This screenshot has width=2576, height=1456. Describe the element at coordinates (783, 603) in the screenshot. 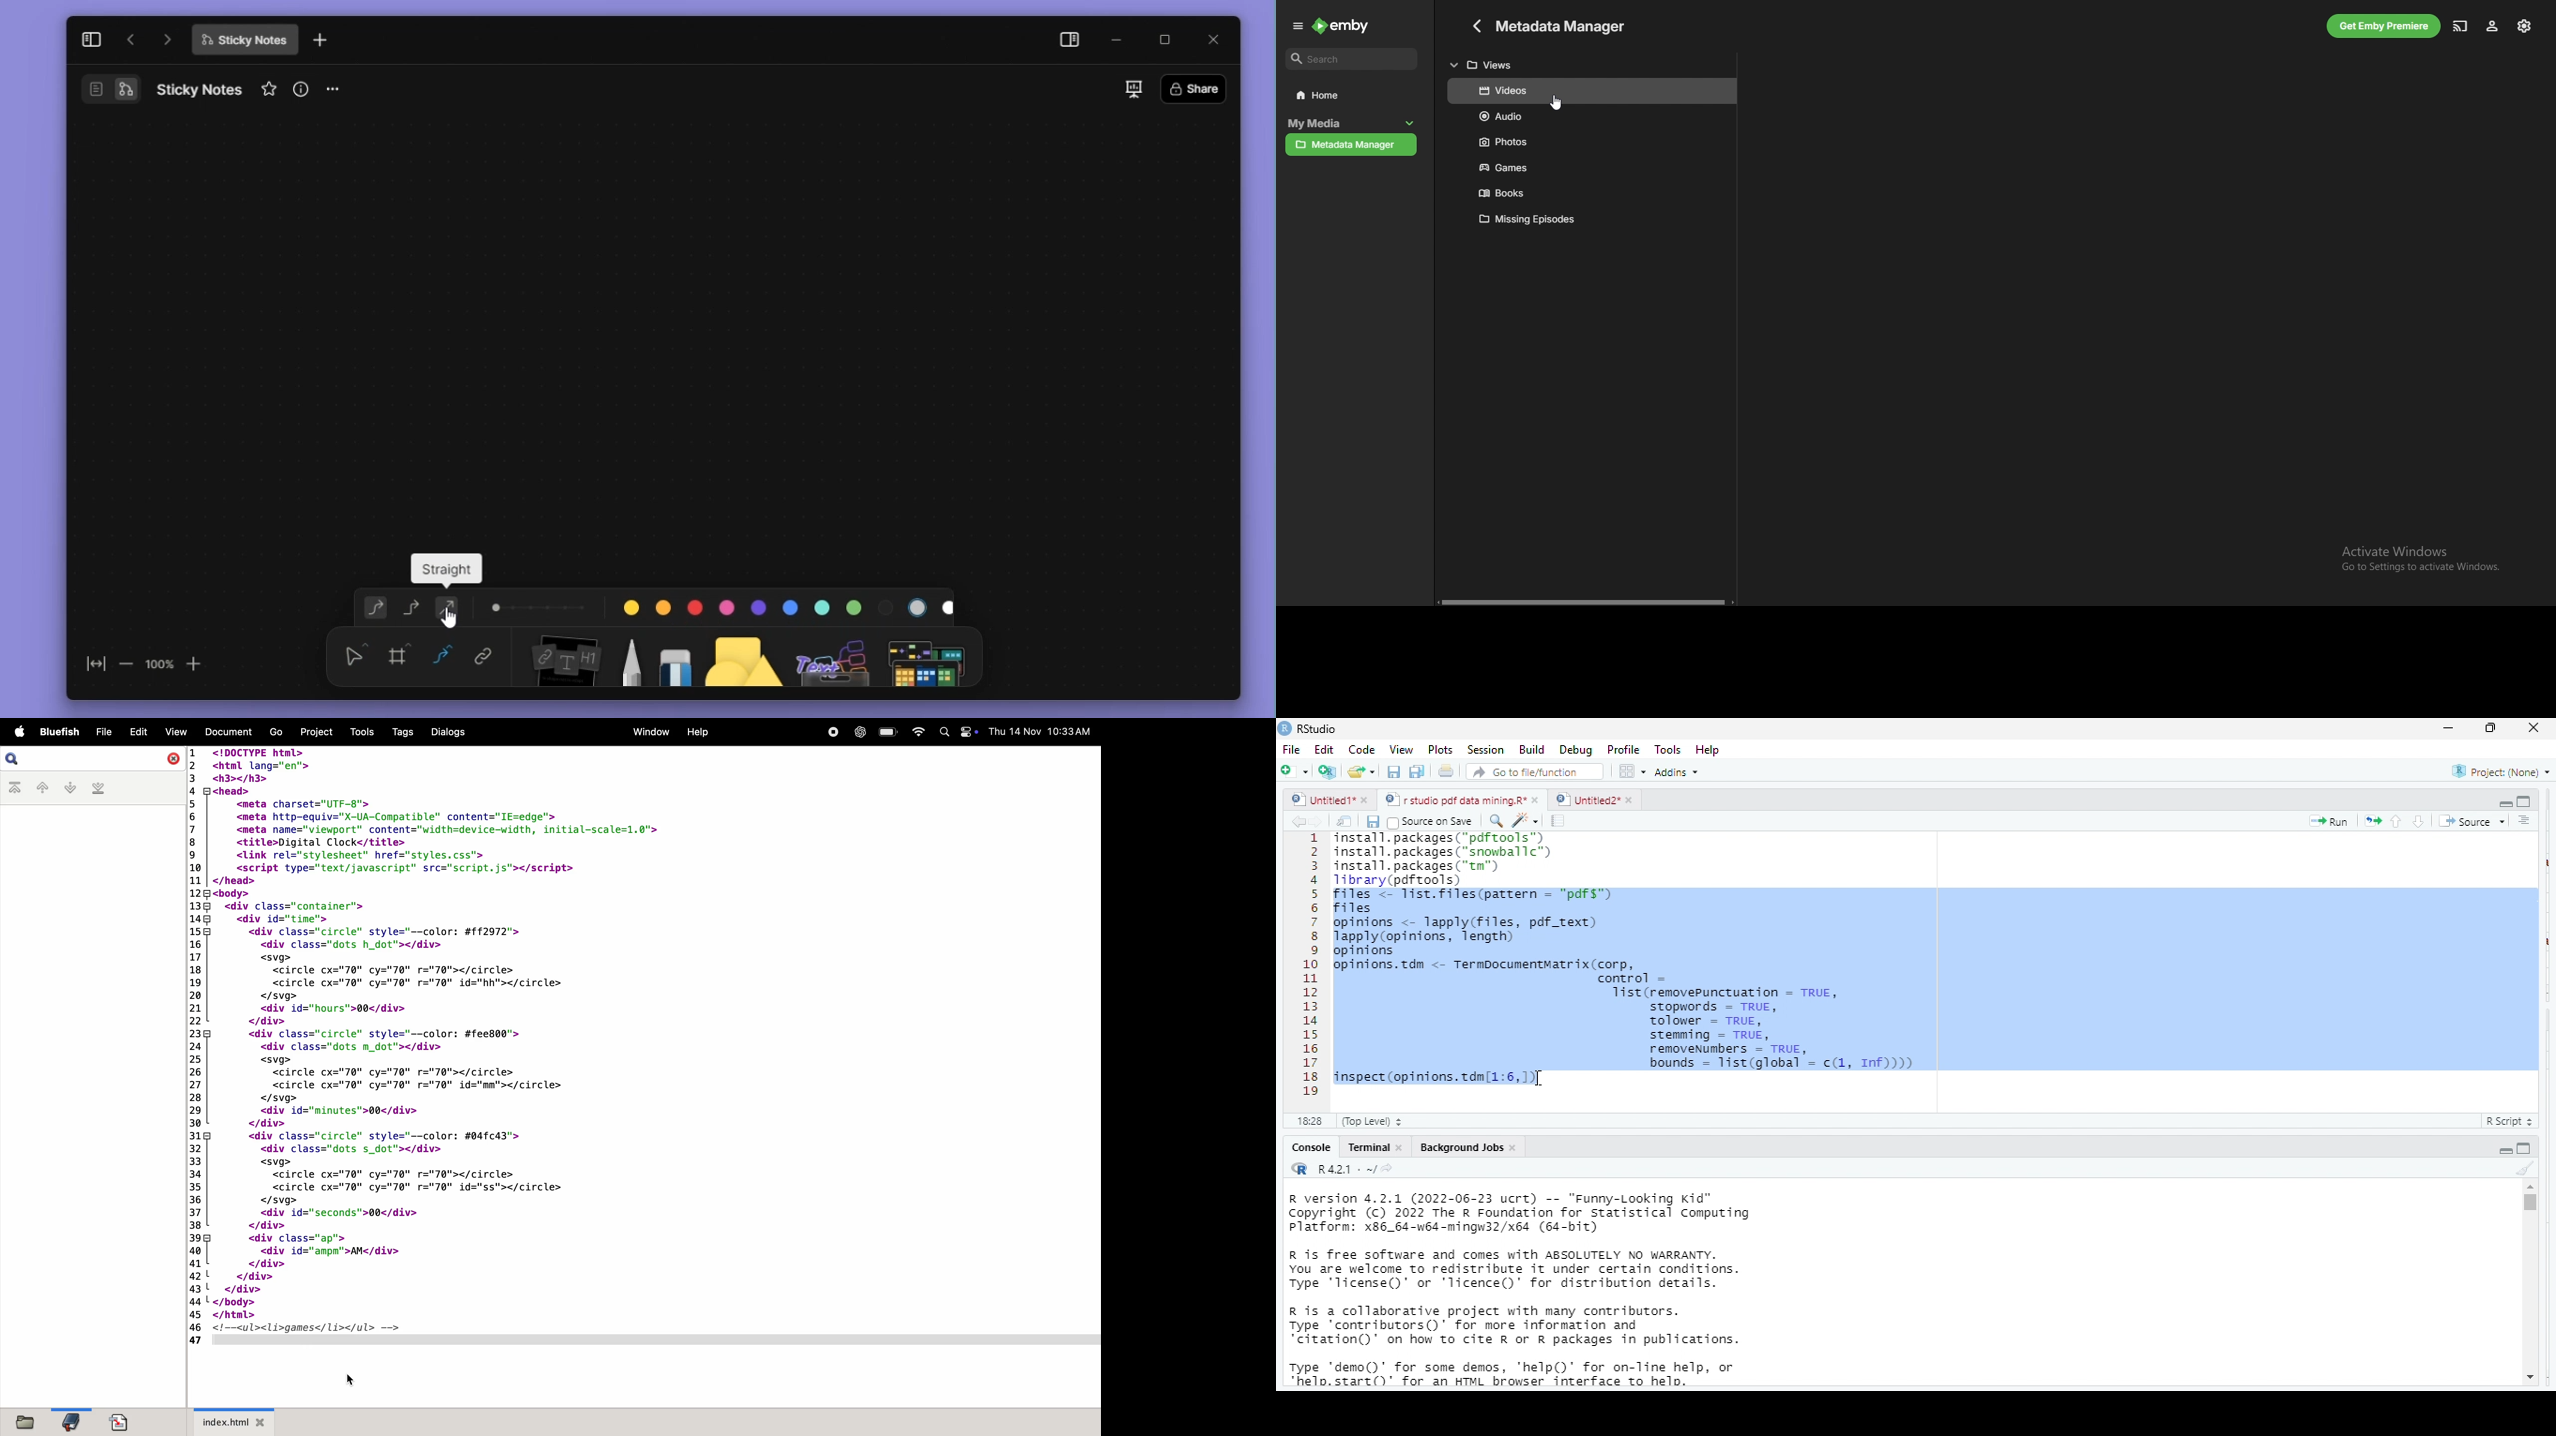

I see `color pallete` at that location.